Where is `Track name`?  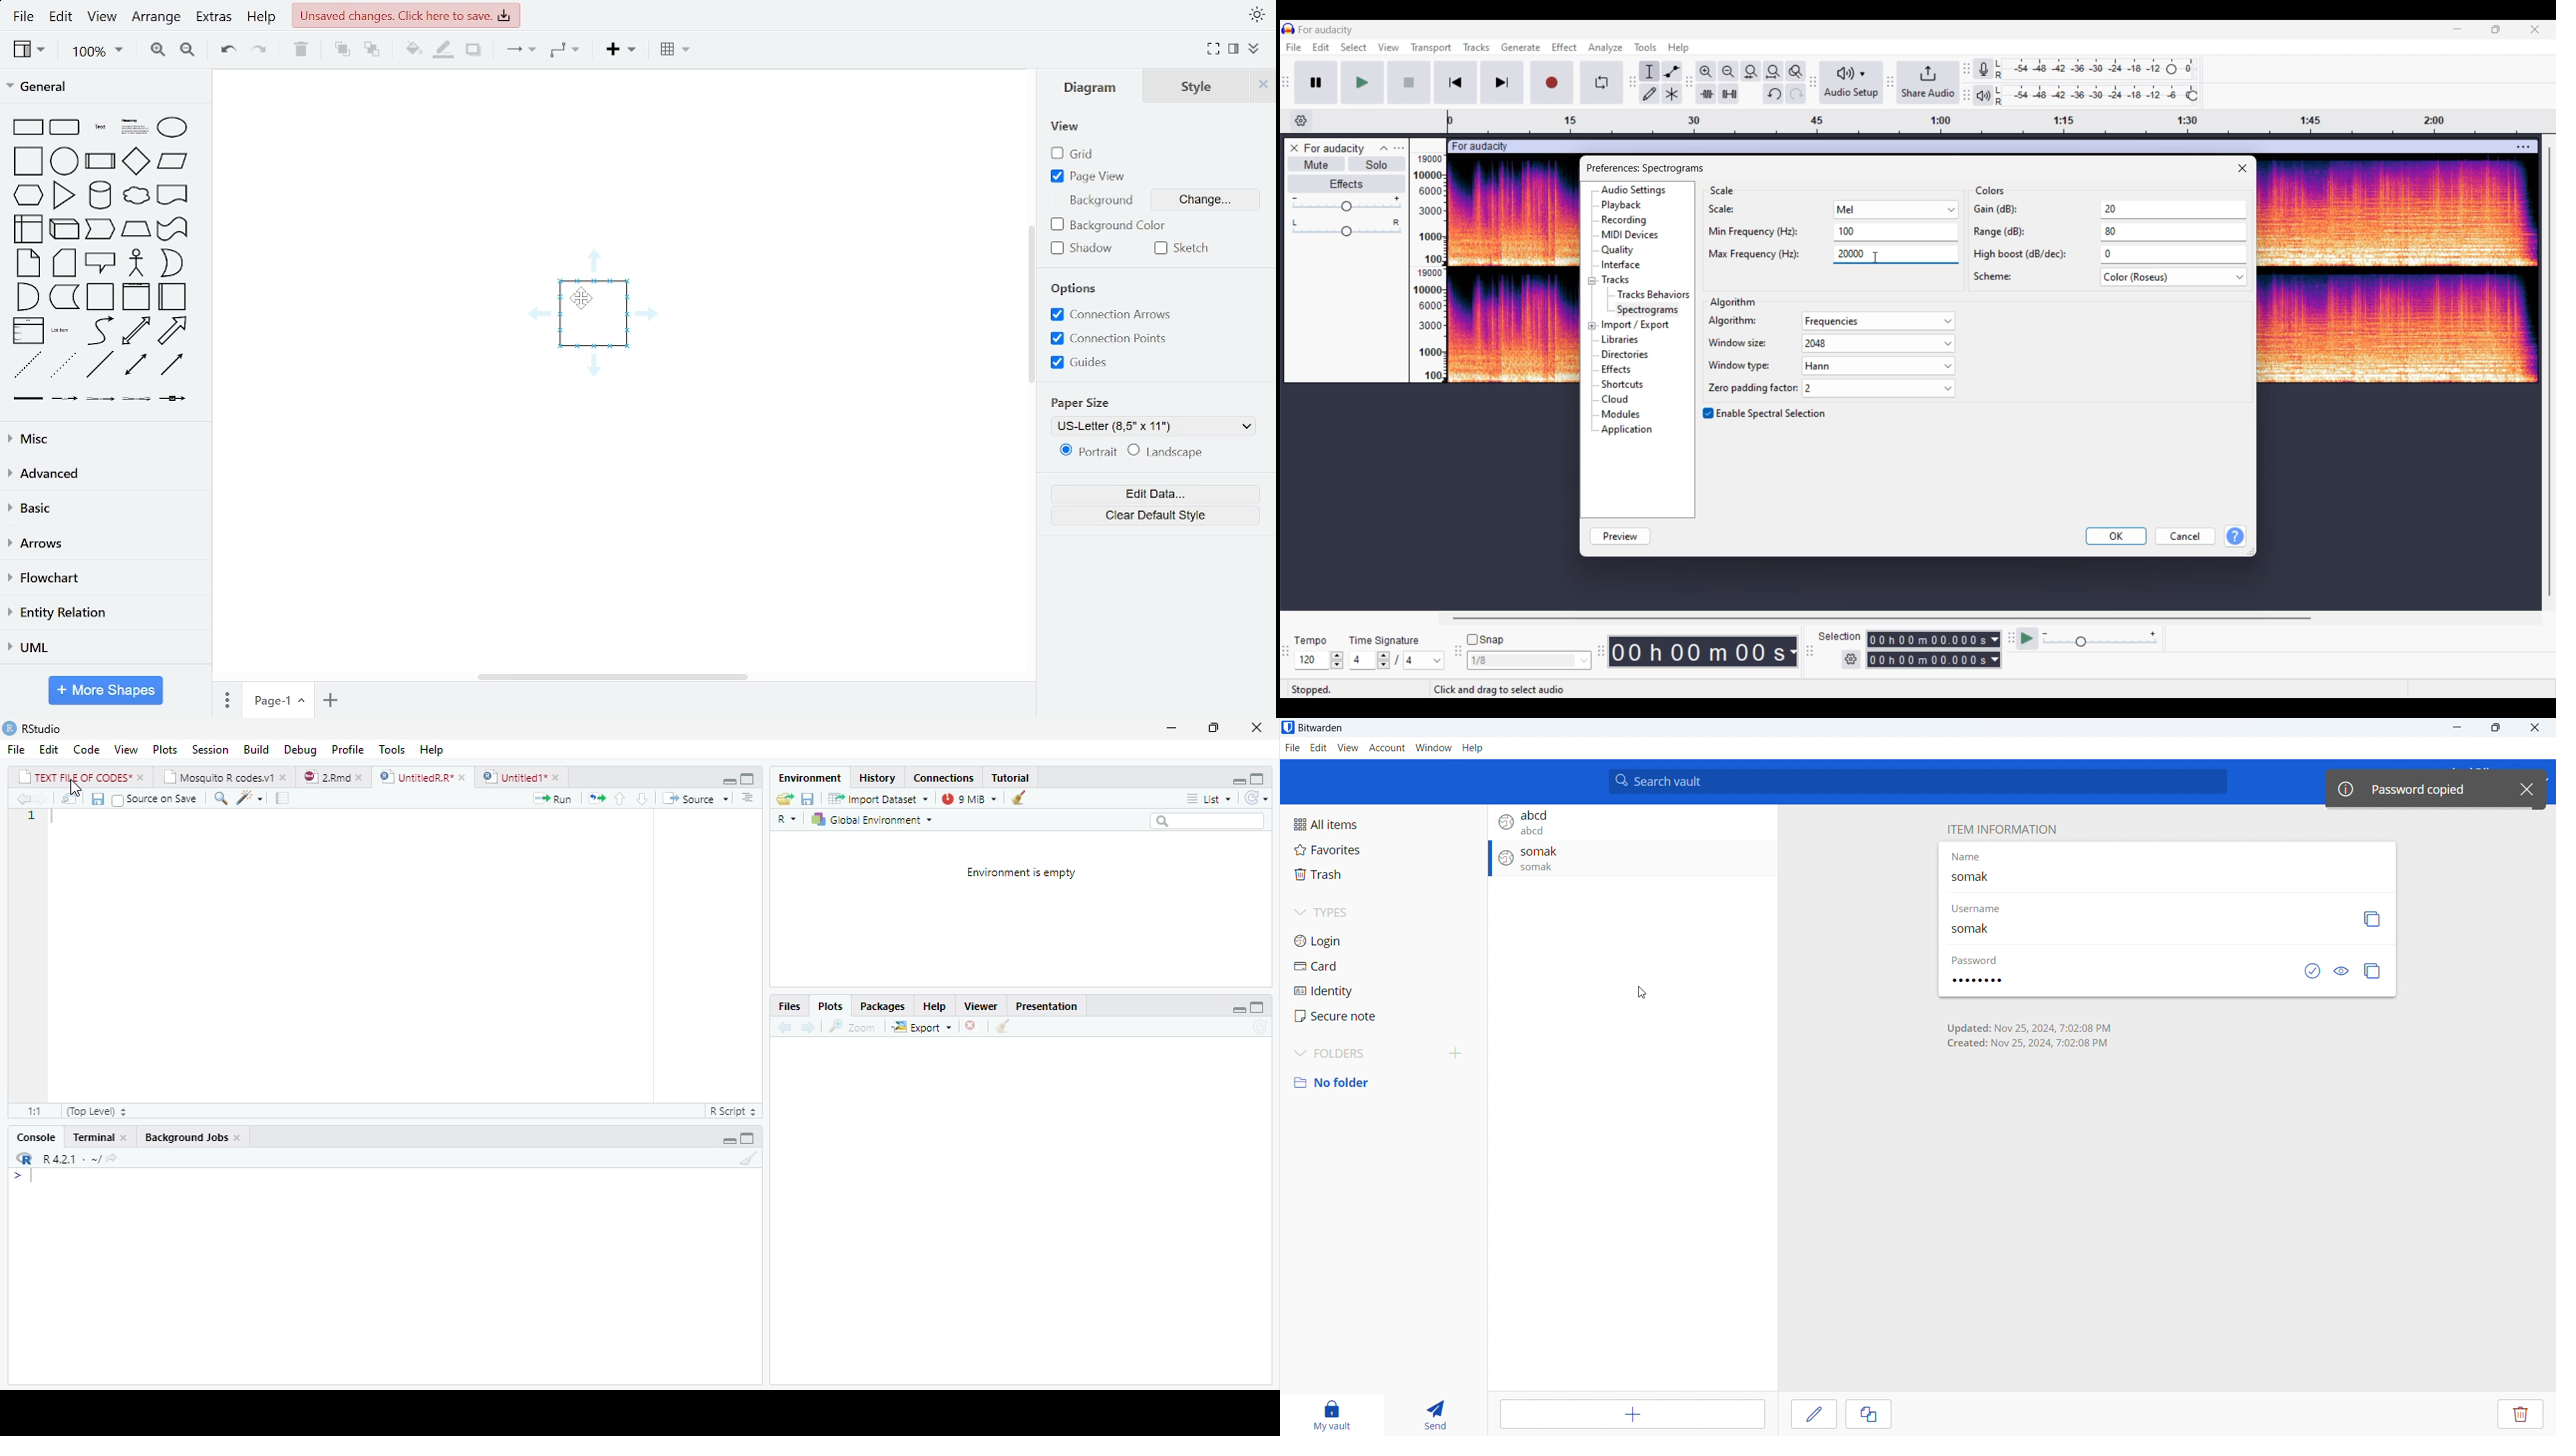 Track name is located at coordinates (1335, 148).